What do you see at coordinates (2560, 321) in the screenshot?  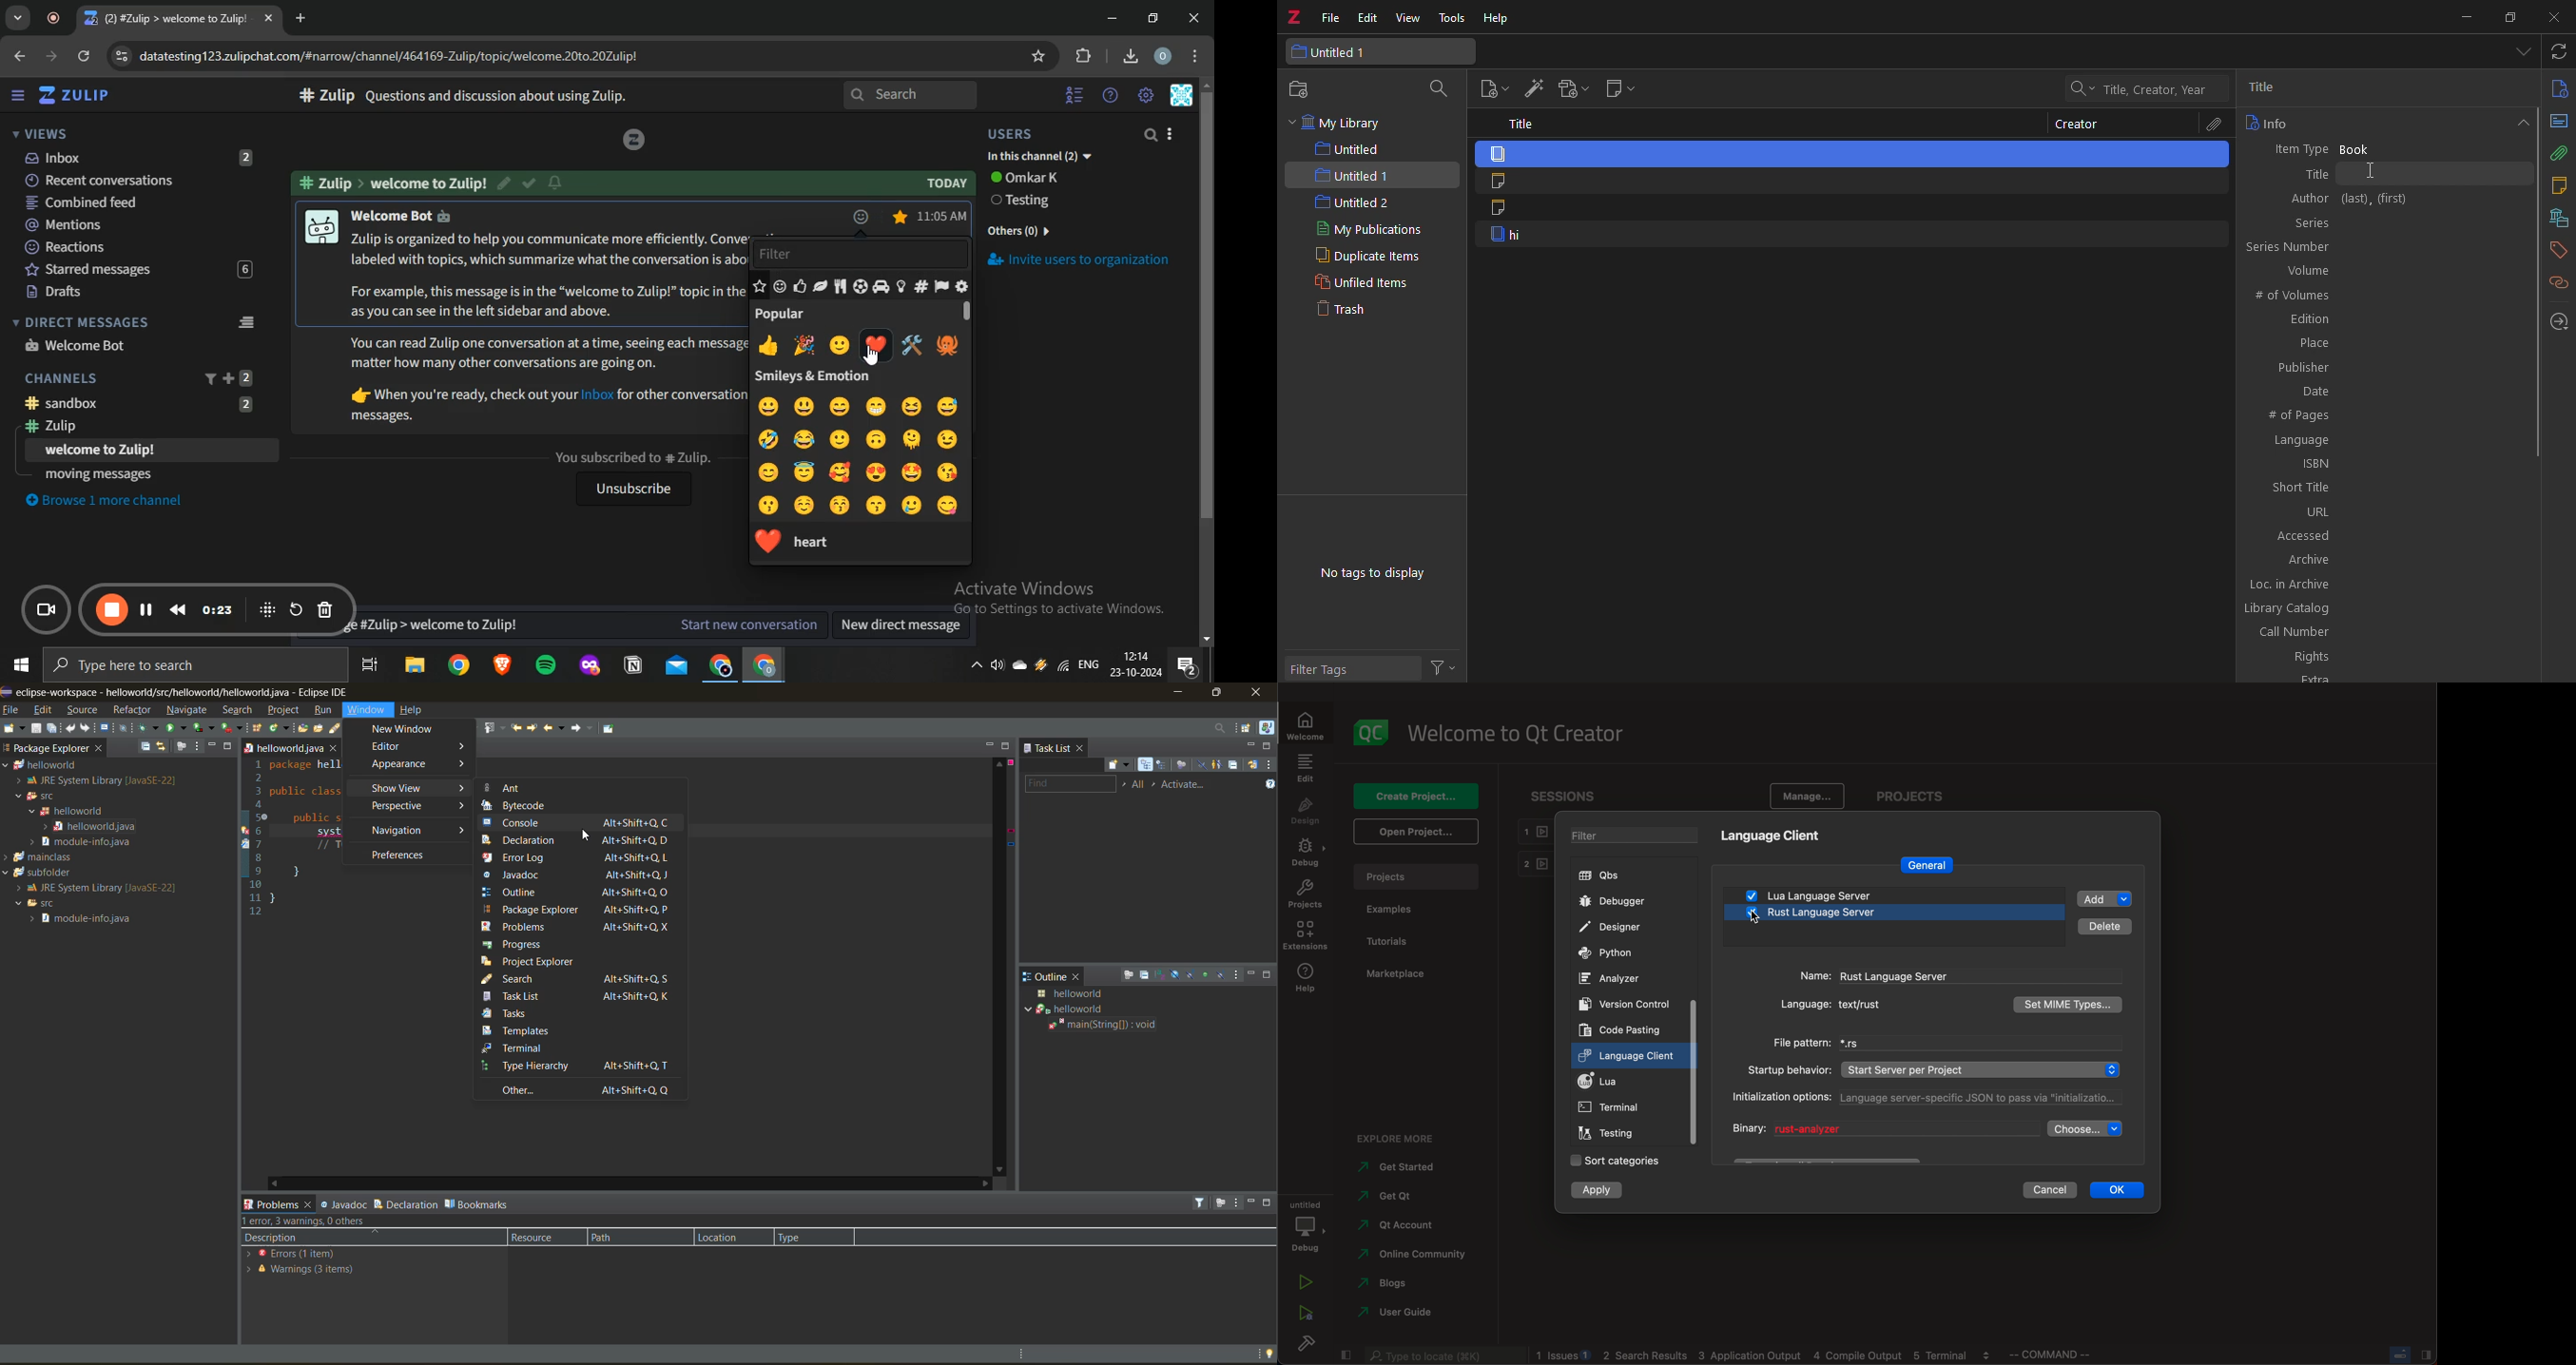 I see `locate` at bounding box center [2560, 321].